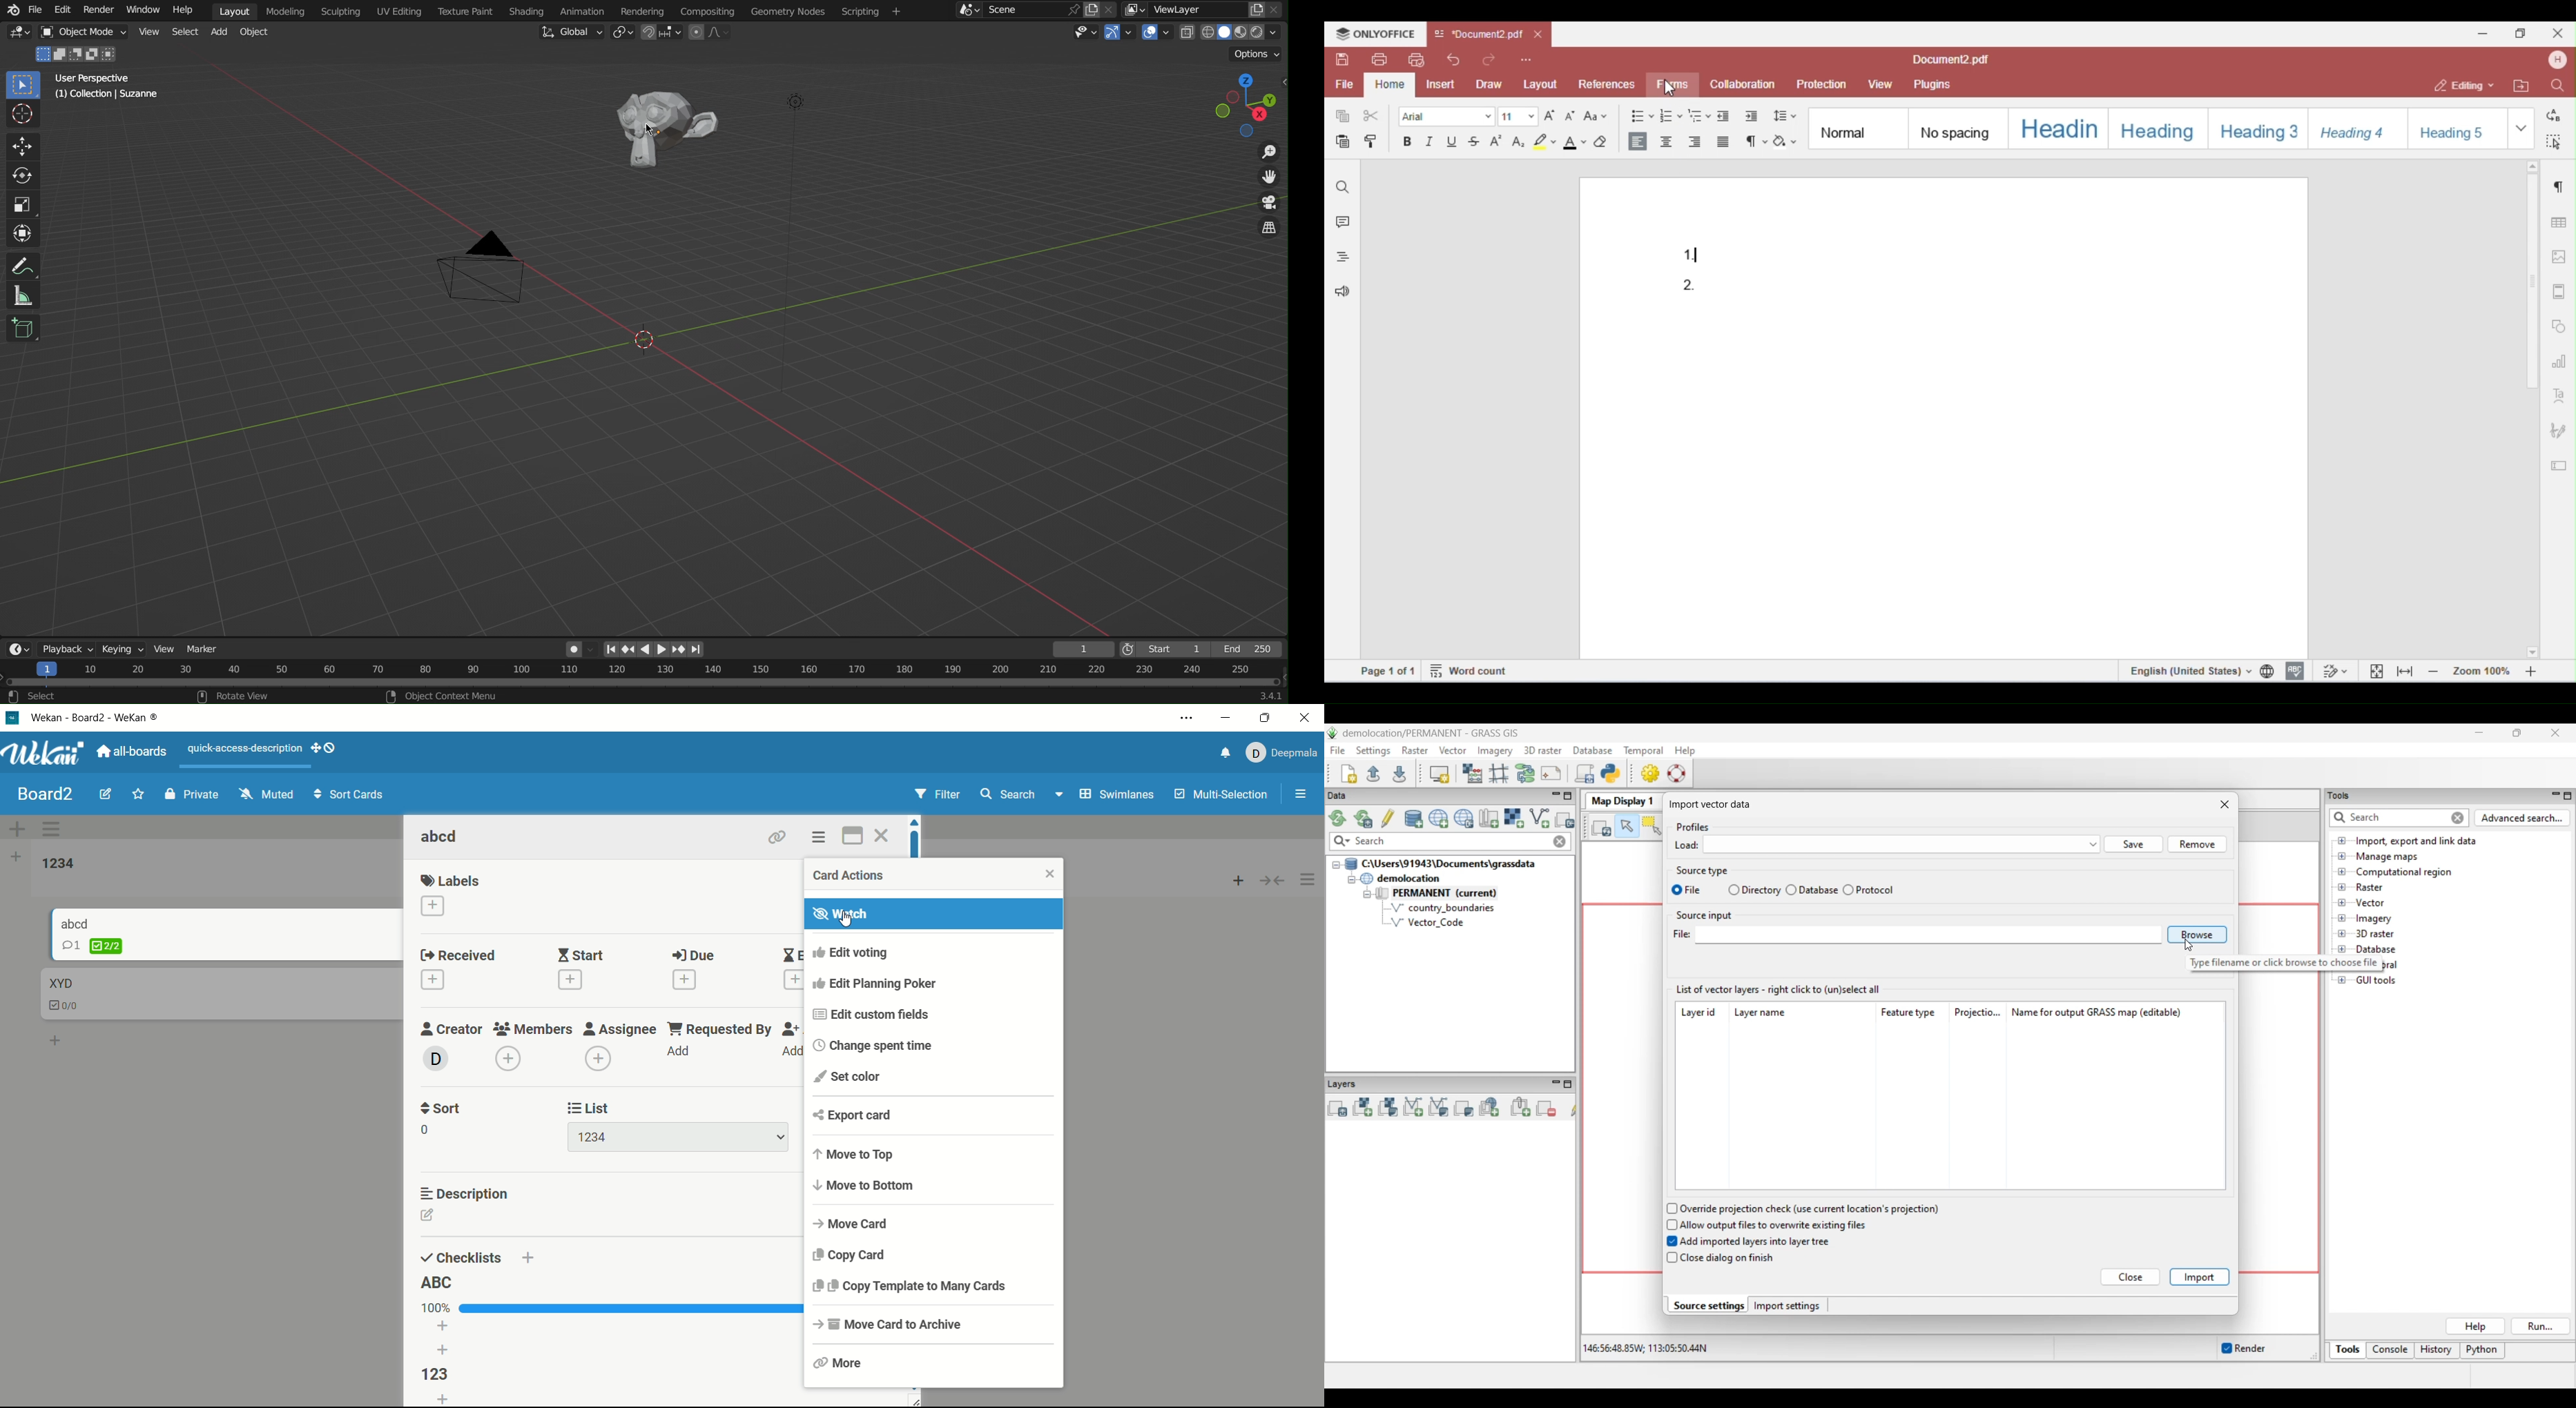 The height and width of the screenshot is (1428, 2576). What do you see at coordinates (258, 35) in the screenshot?
I see `Object` at bounding box center [258, 35].